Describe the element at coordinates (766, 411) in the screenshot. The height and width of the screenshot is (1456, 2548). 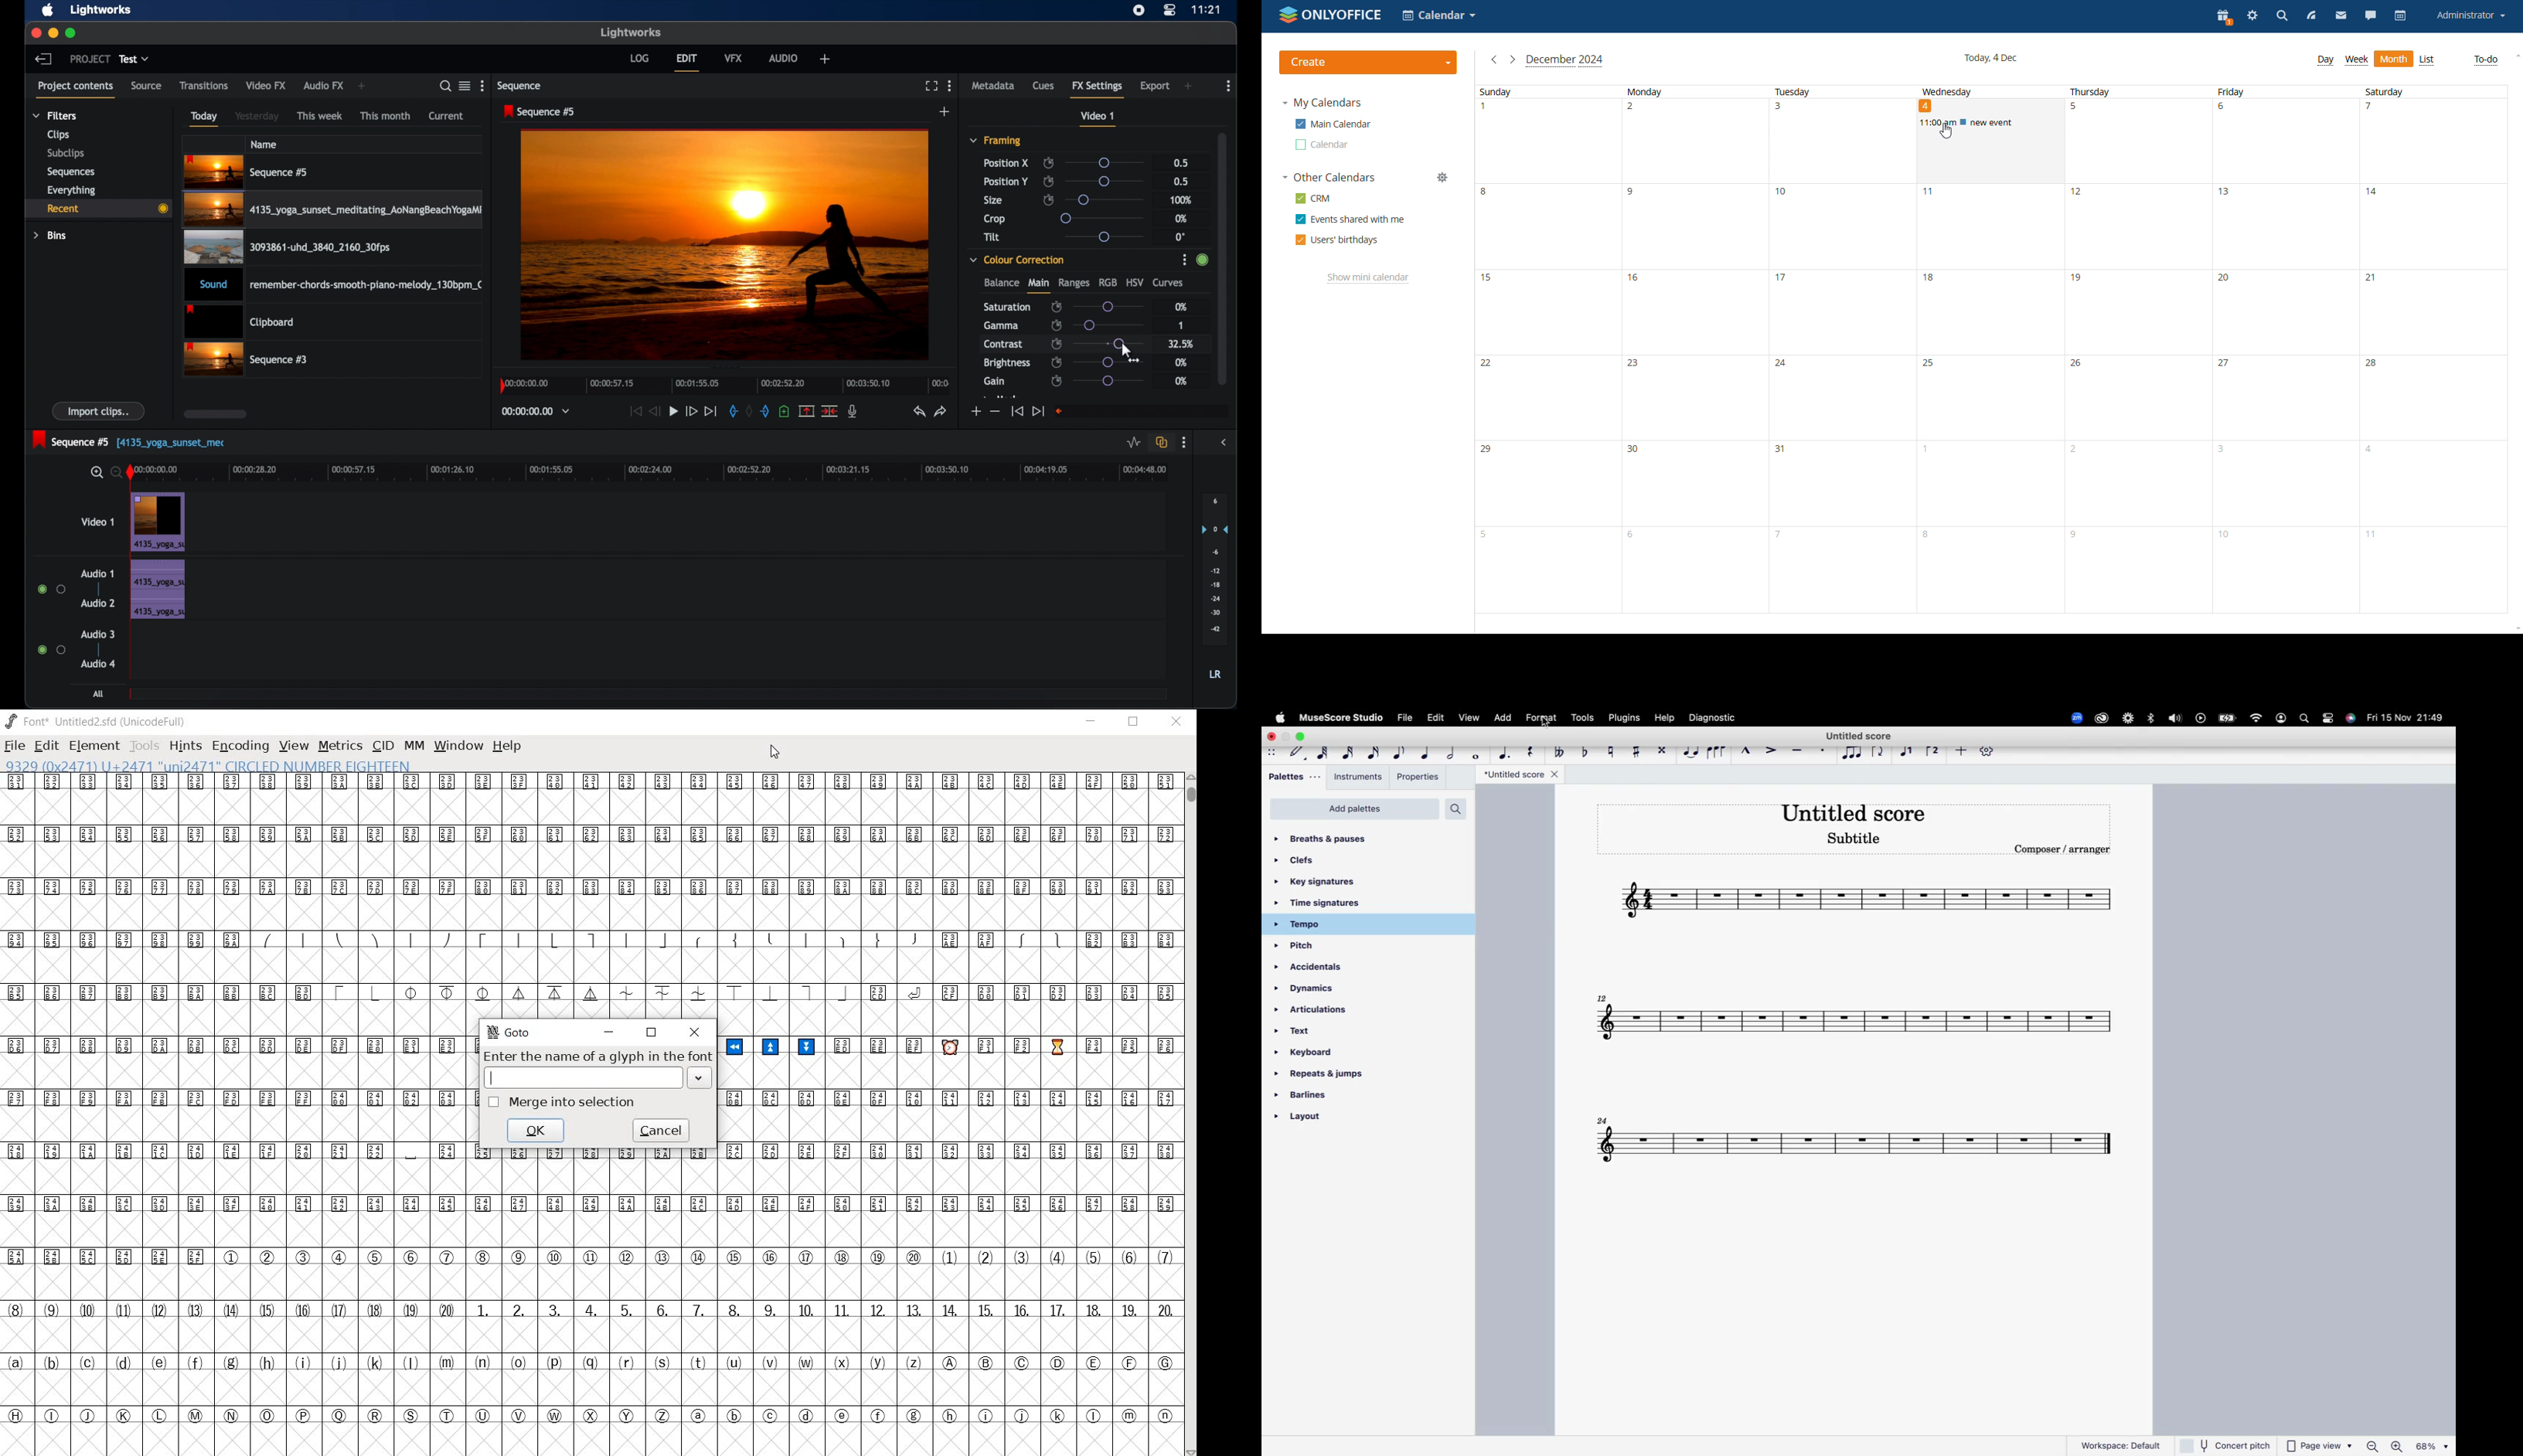
I see `out mark` at that location.